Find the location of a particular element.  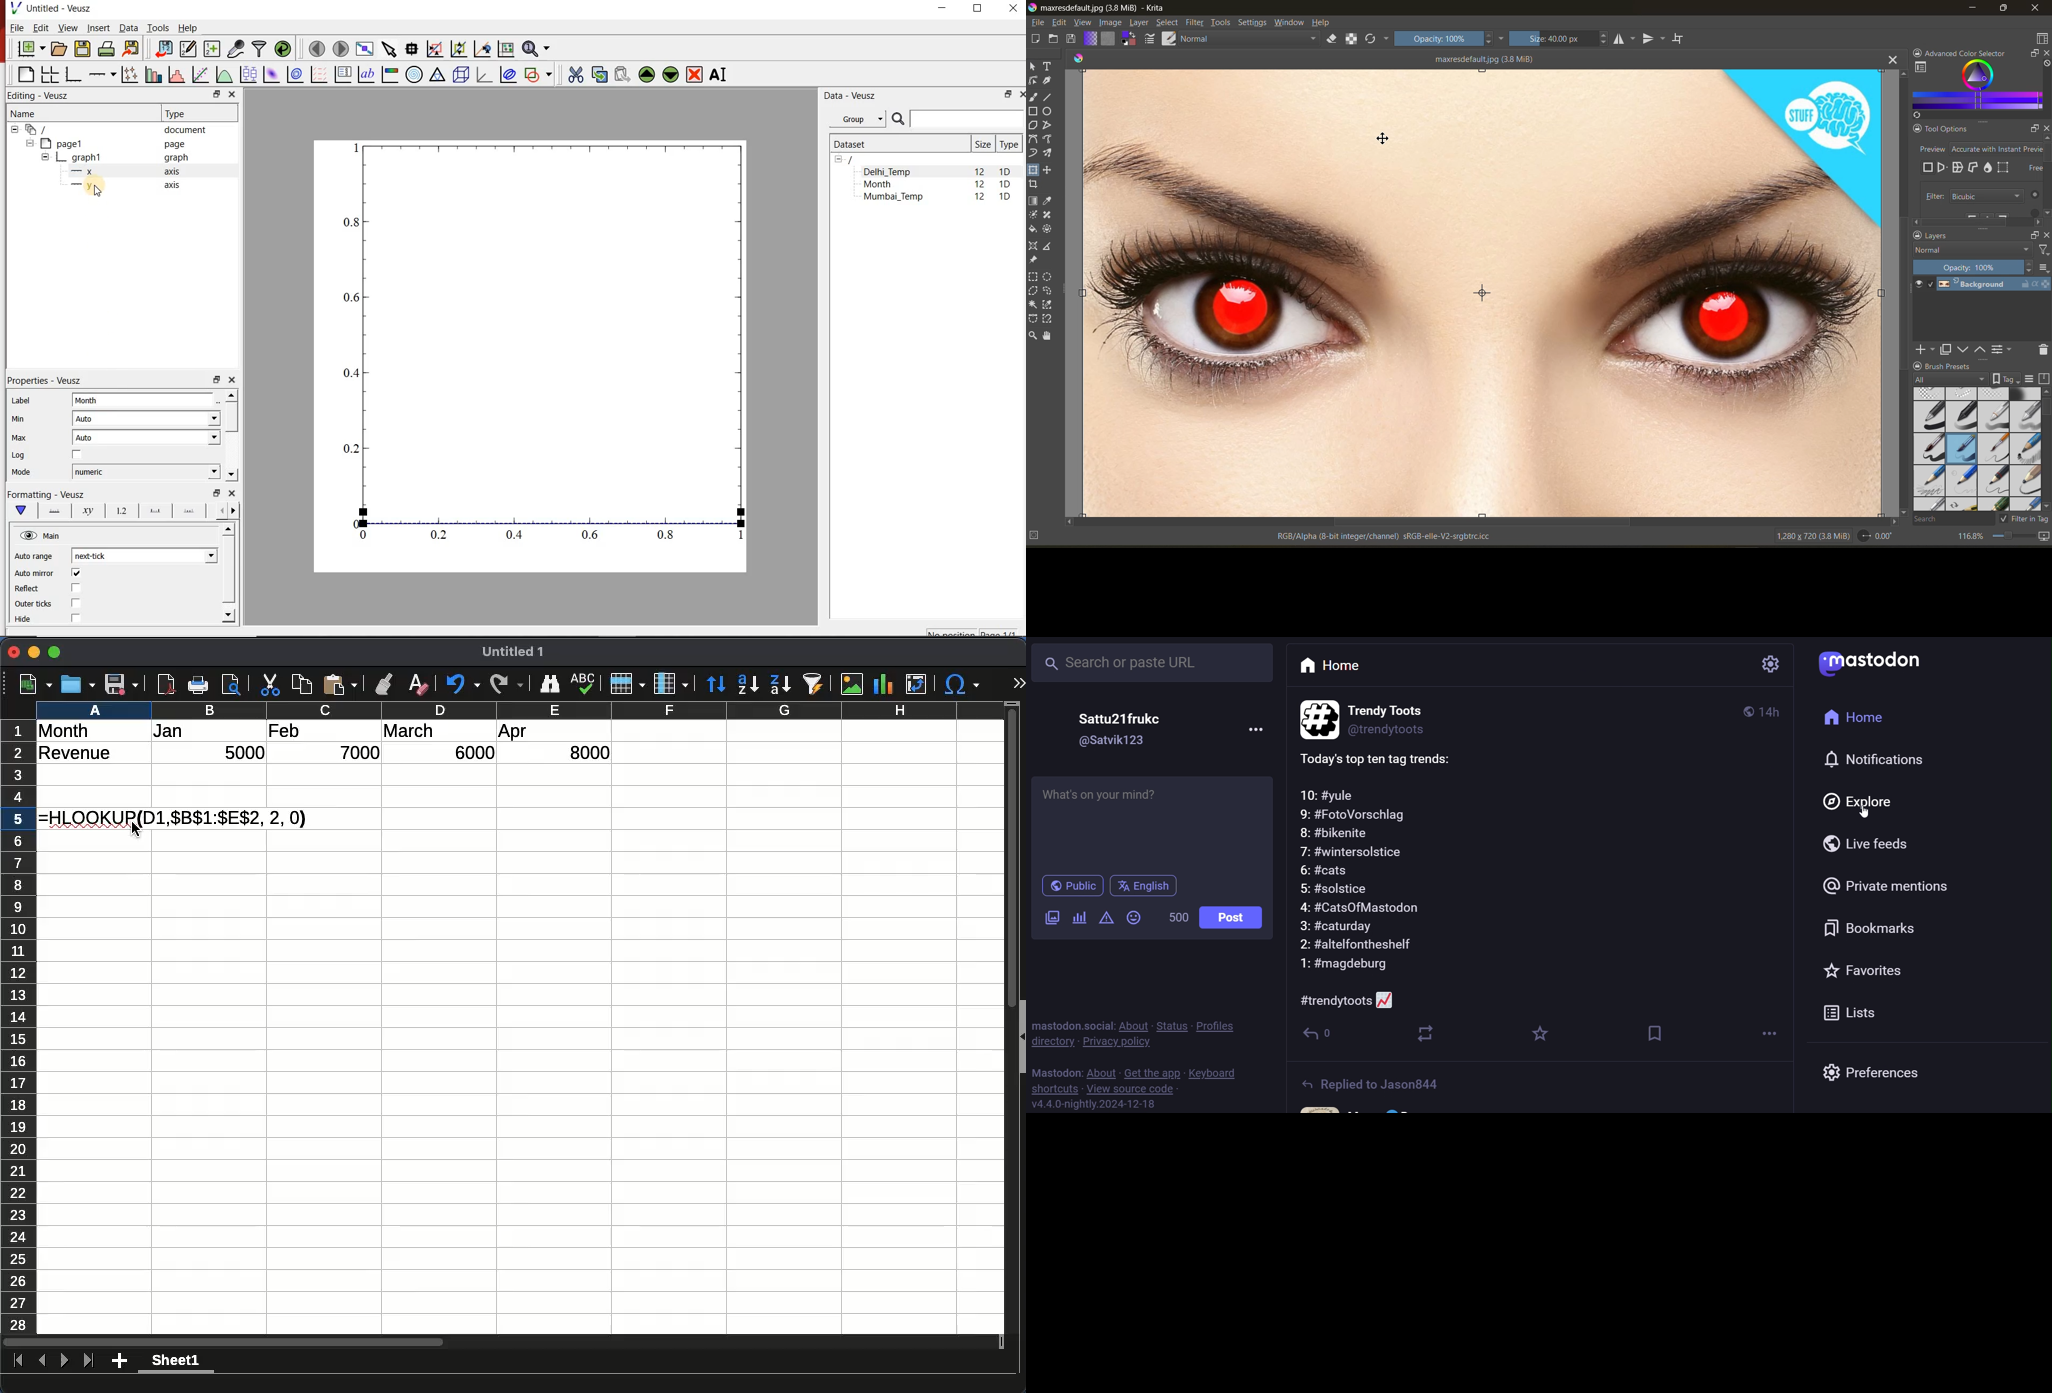

explore is located at coordinates (1859, 802).